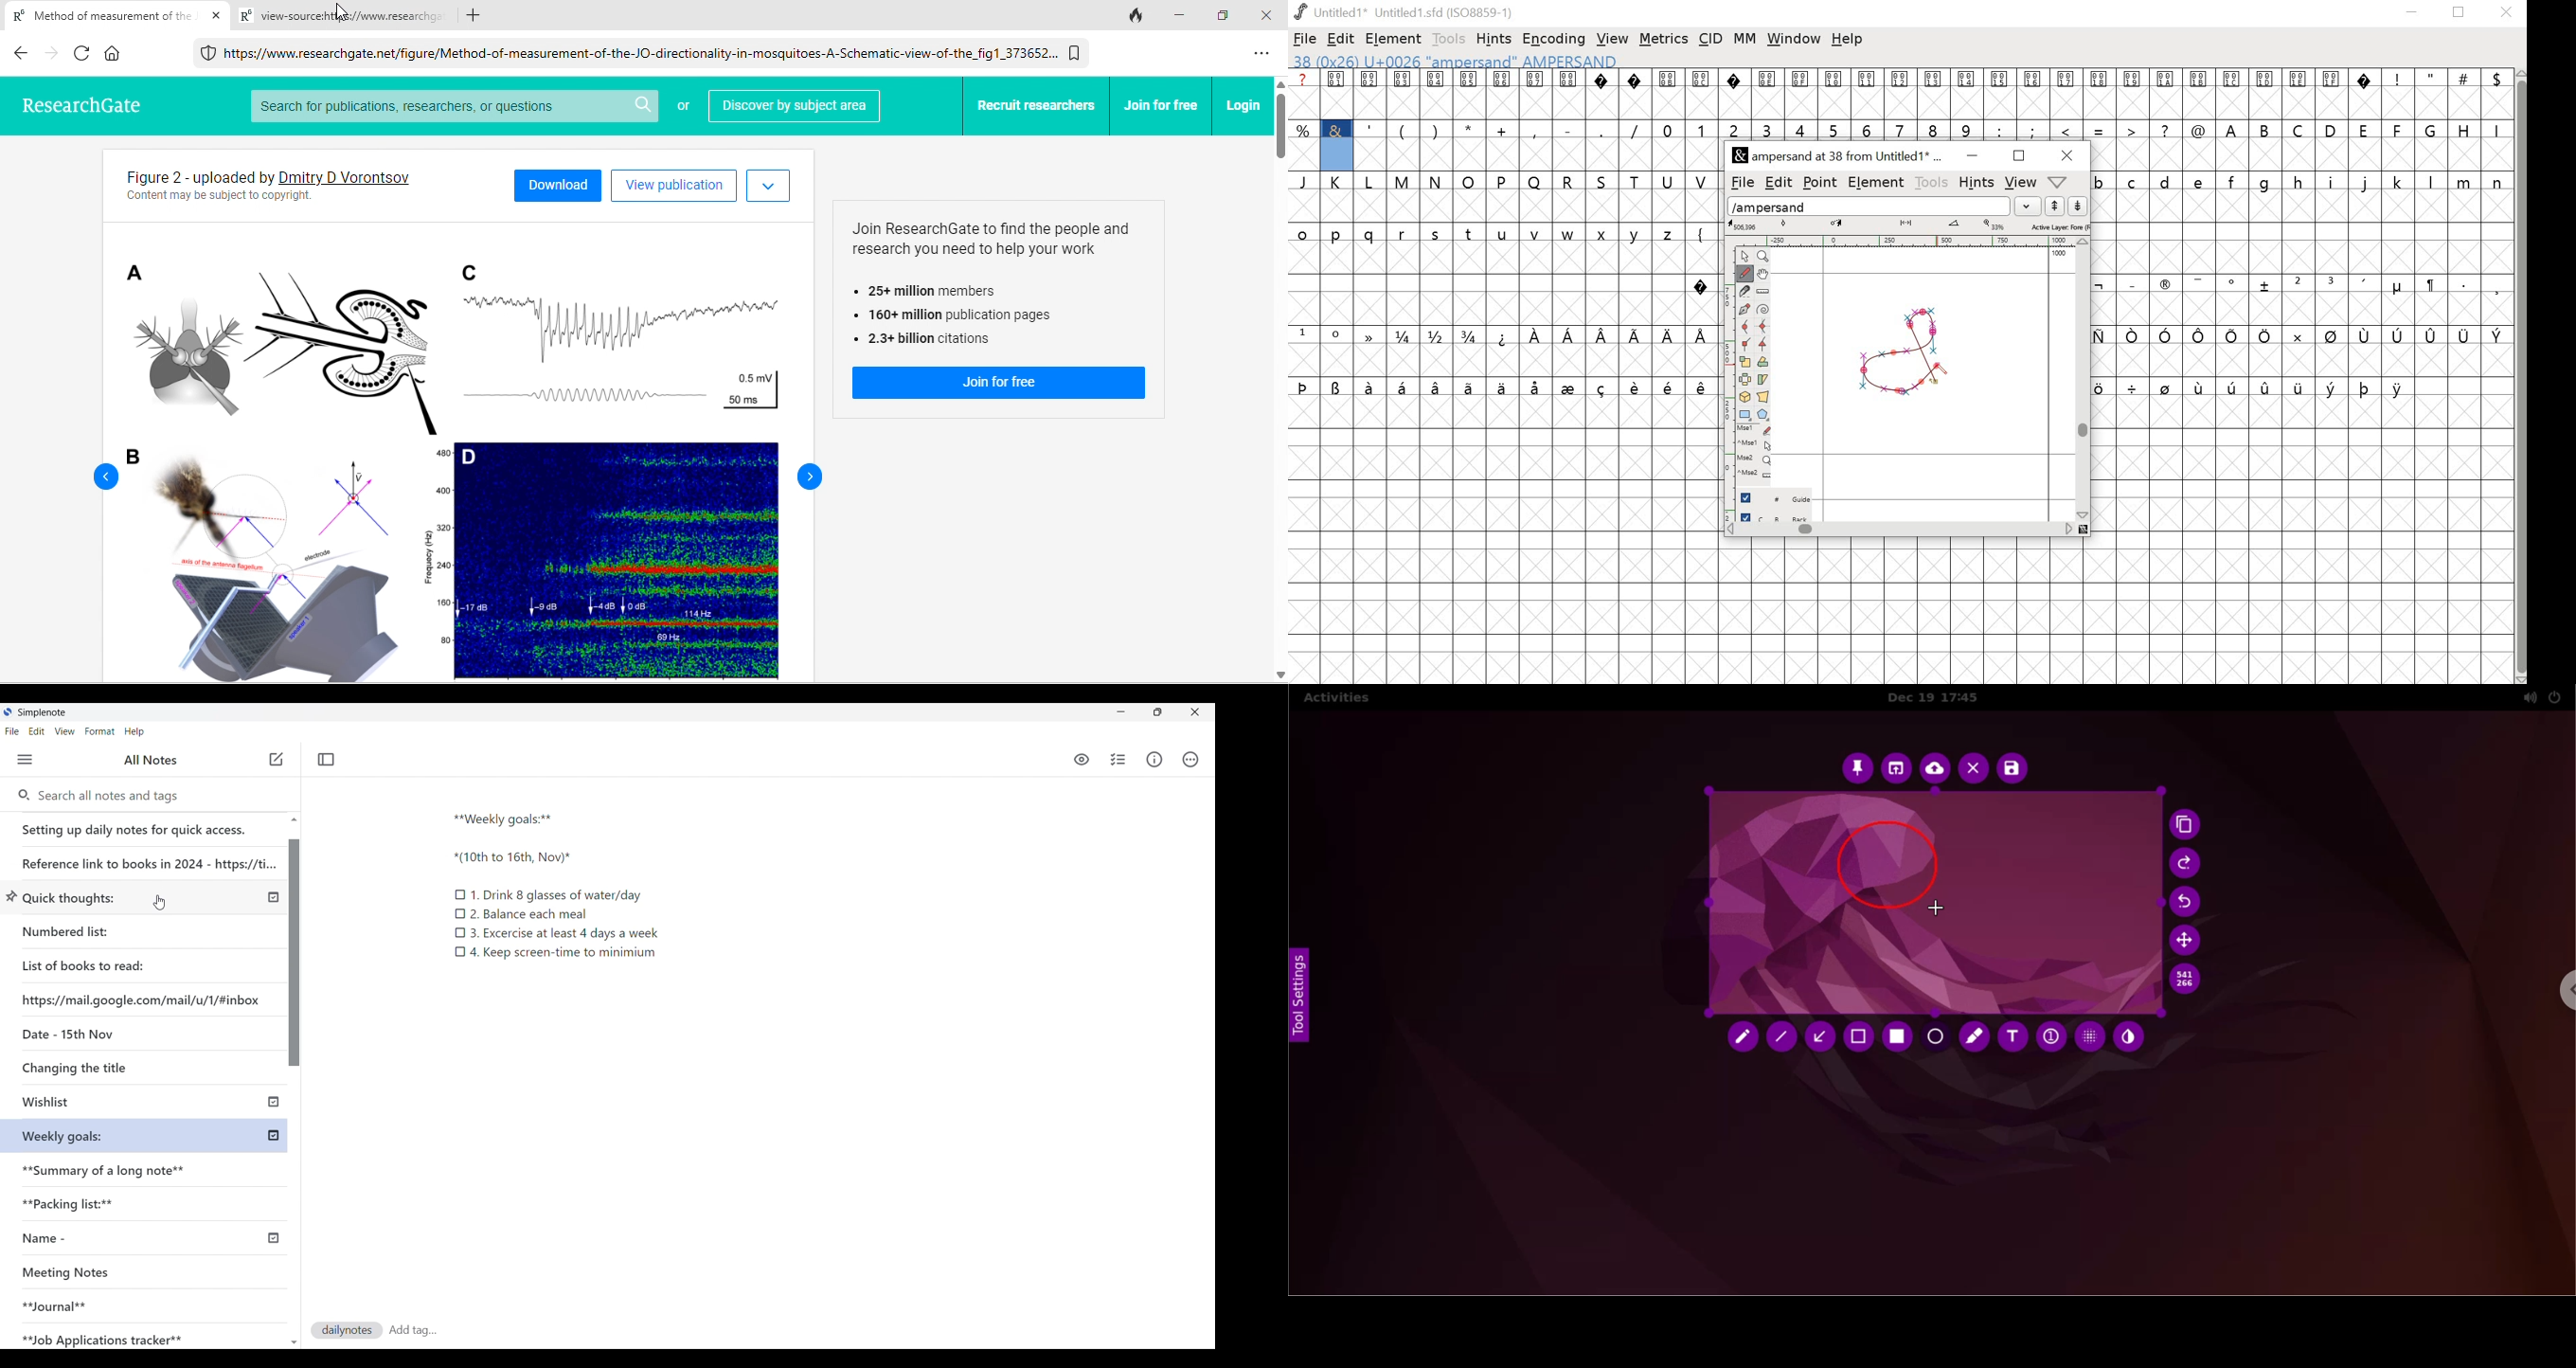  What do you see at coordinates (2497, 181) in the screenshot?
I see `n` at bounding box center [2497, 181].